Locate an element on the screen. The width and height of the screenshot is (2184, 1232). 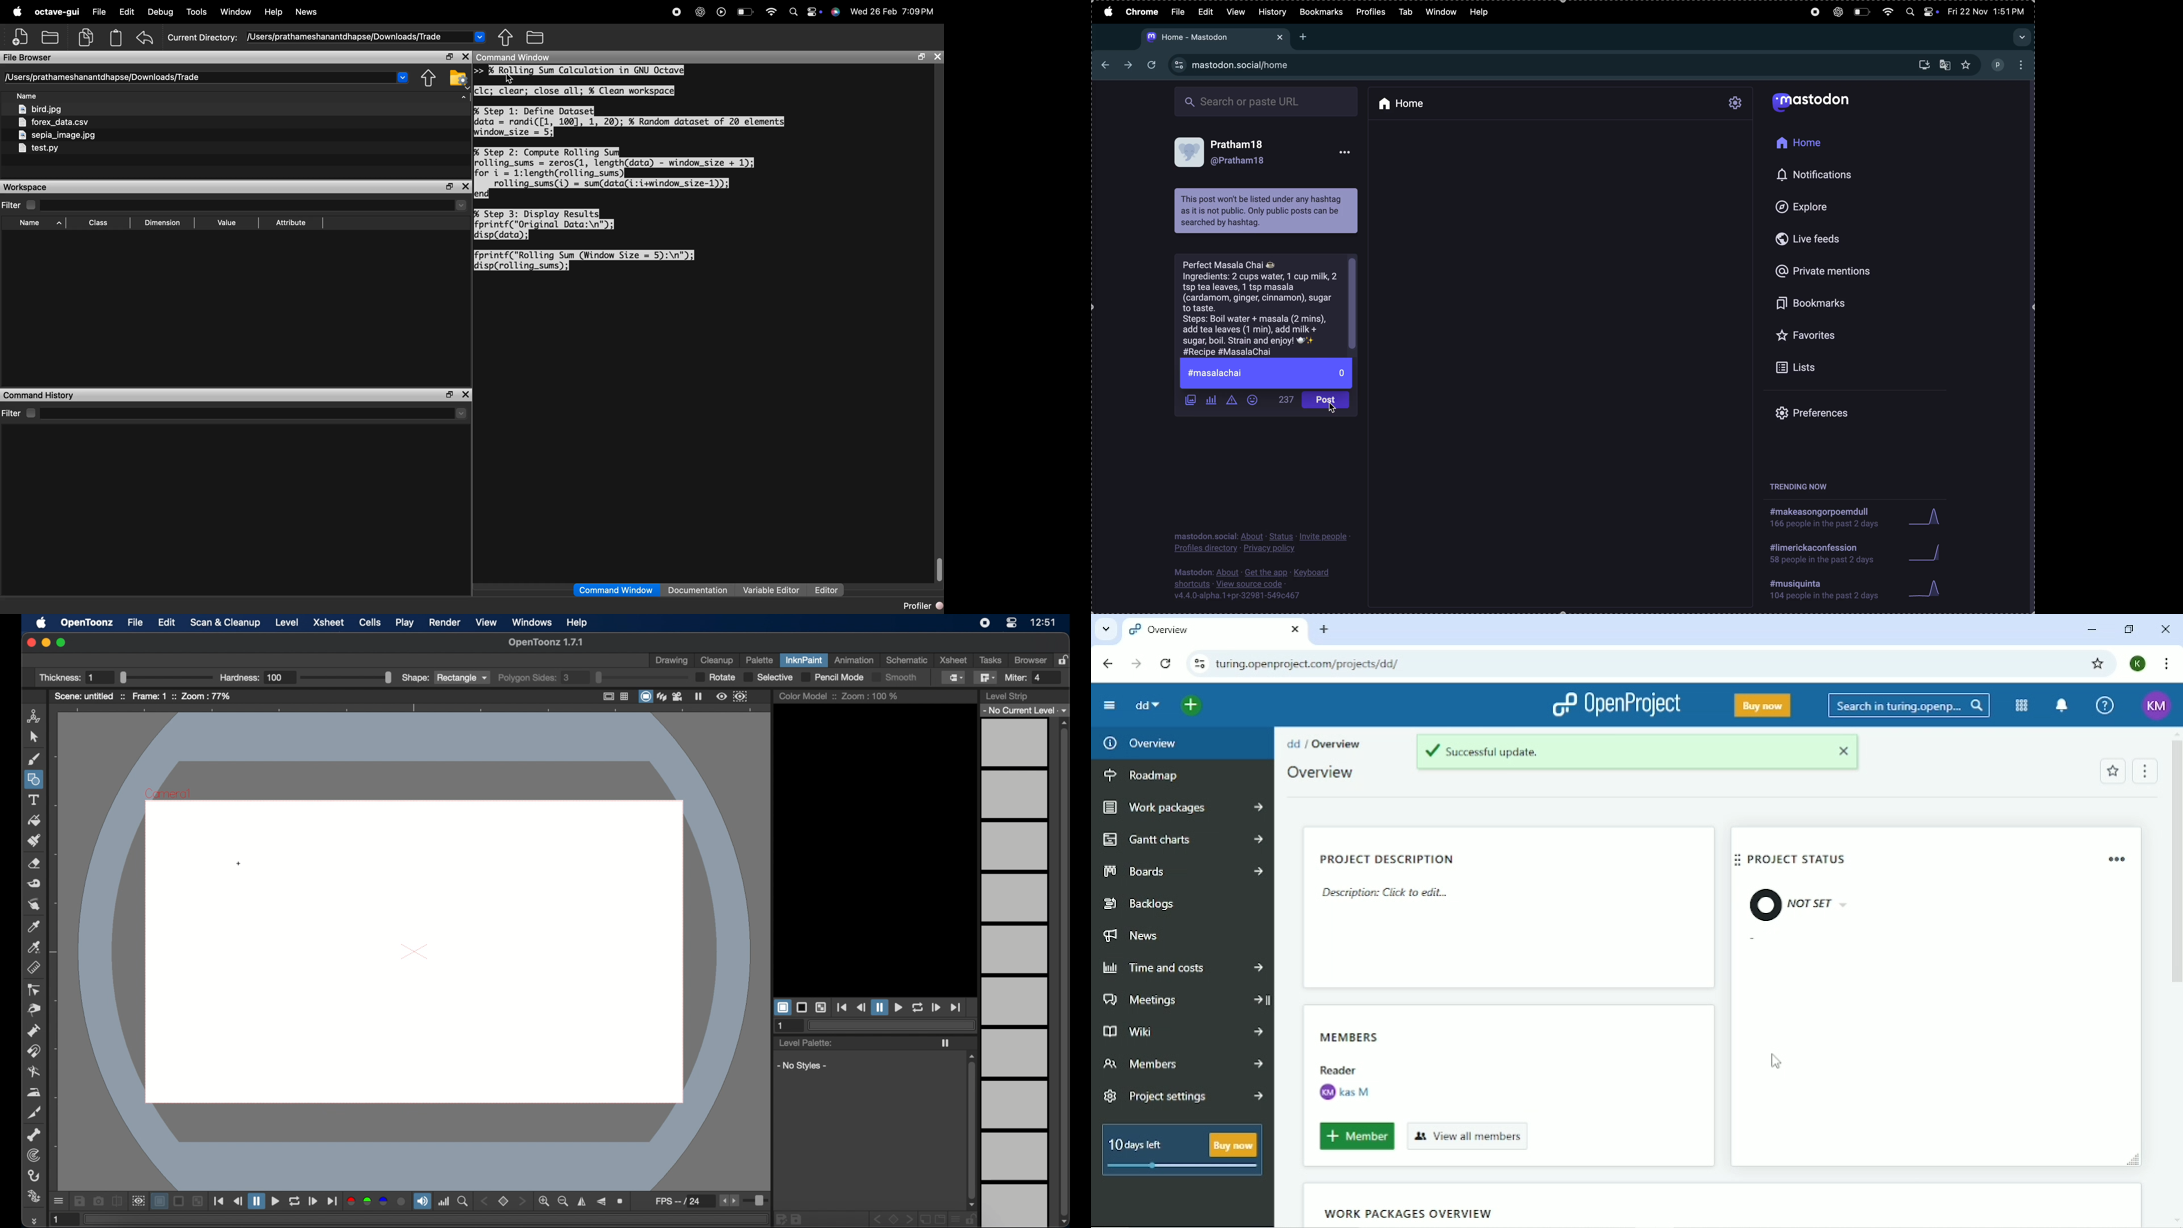
selective is located at coordinates (770, 678).